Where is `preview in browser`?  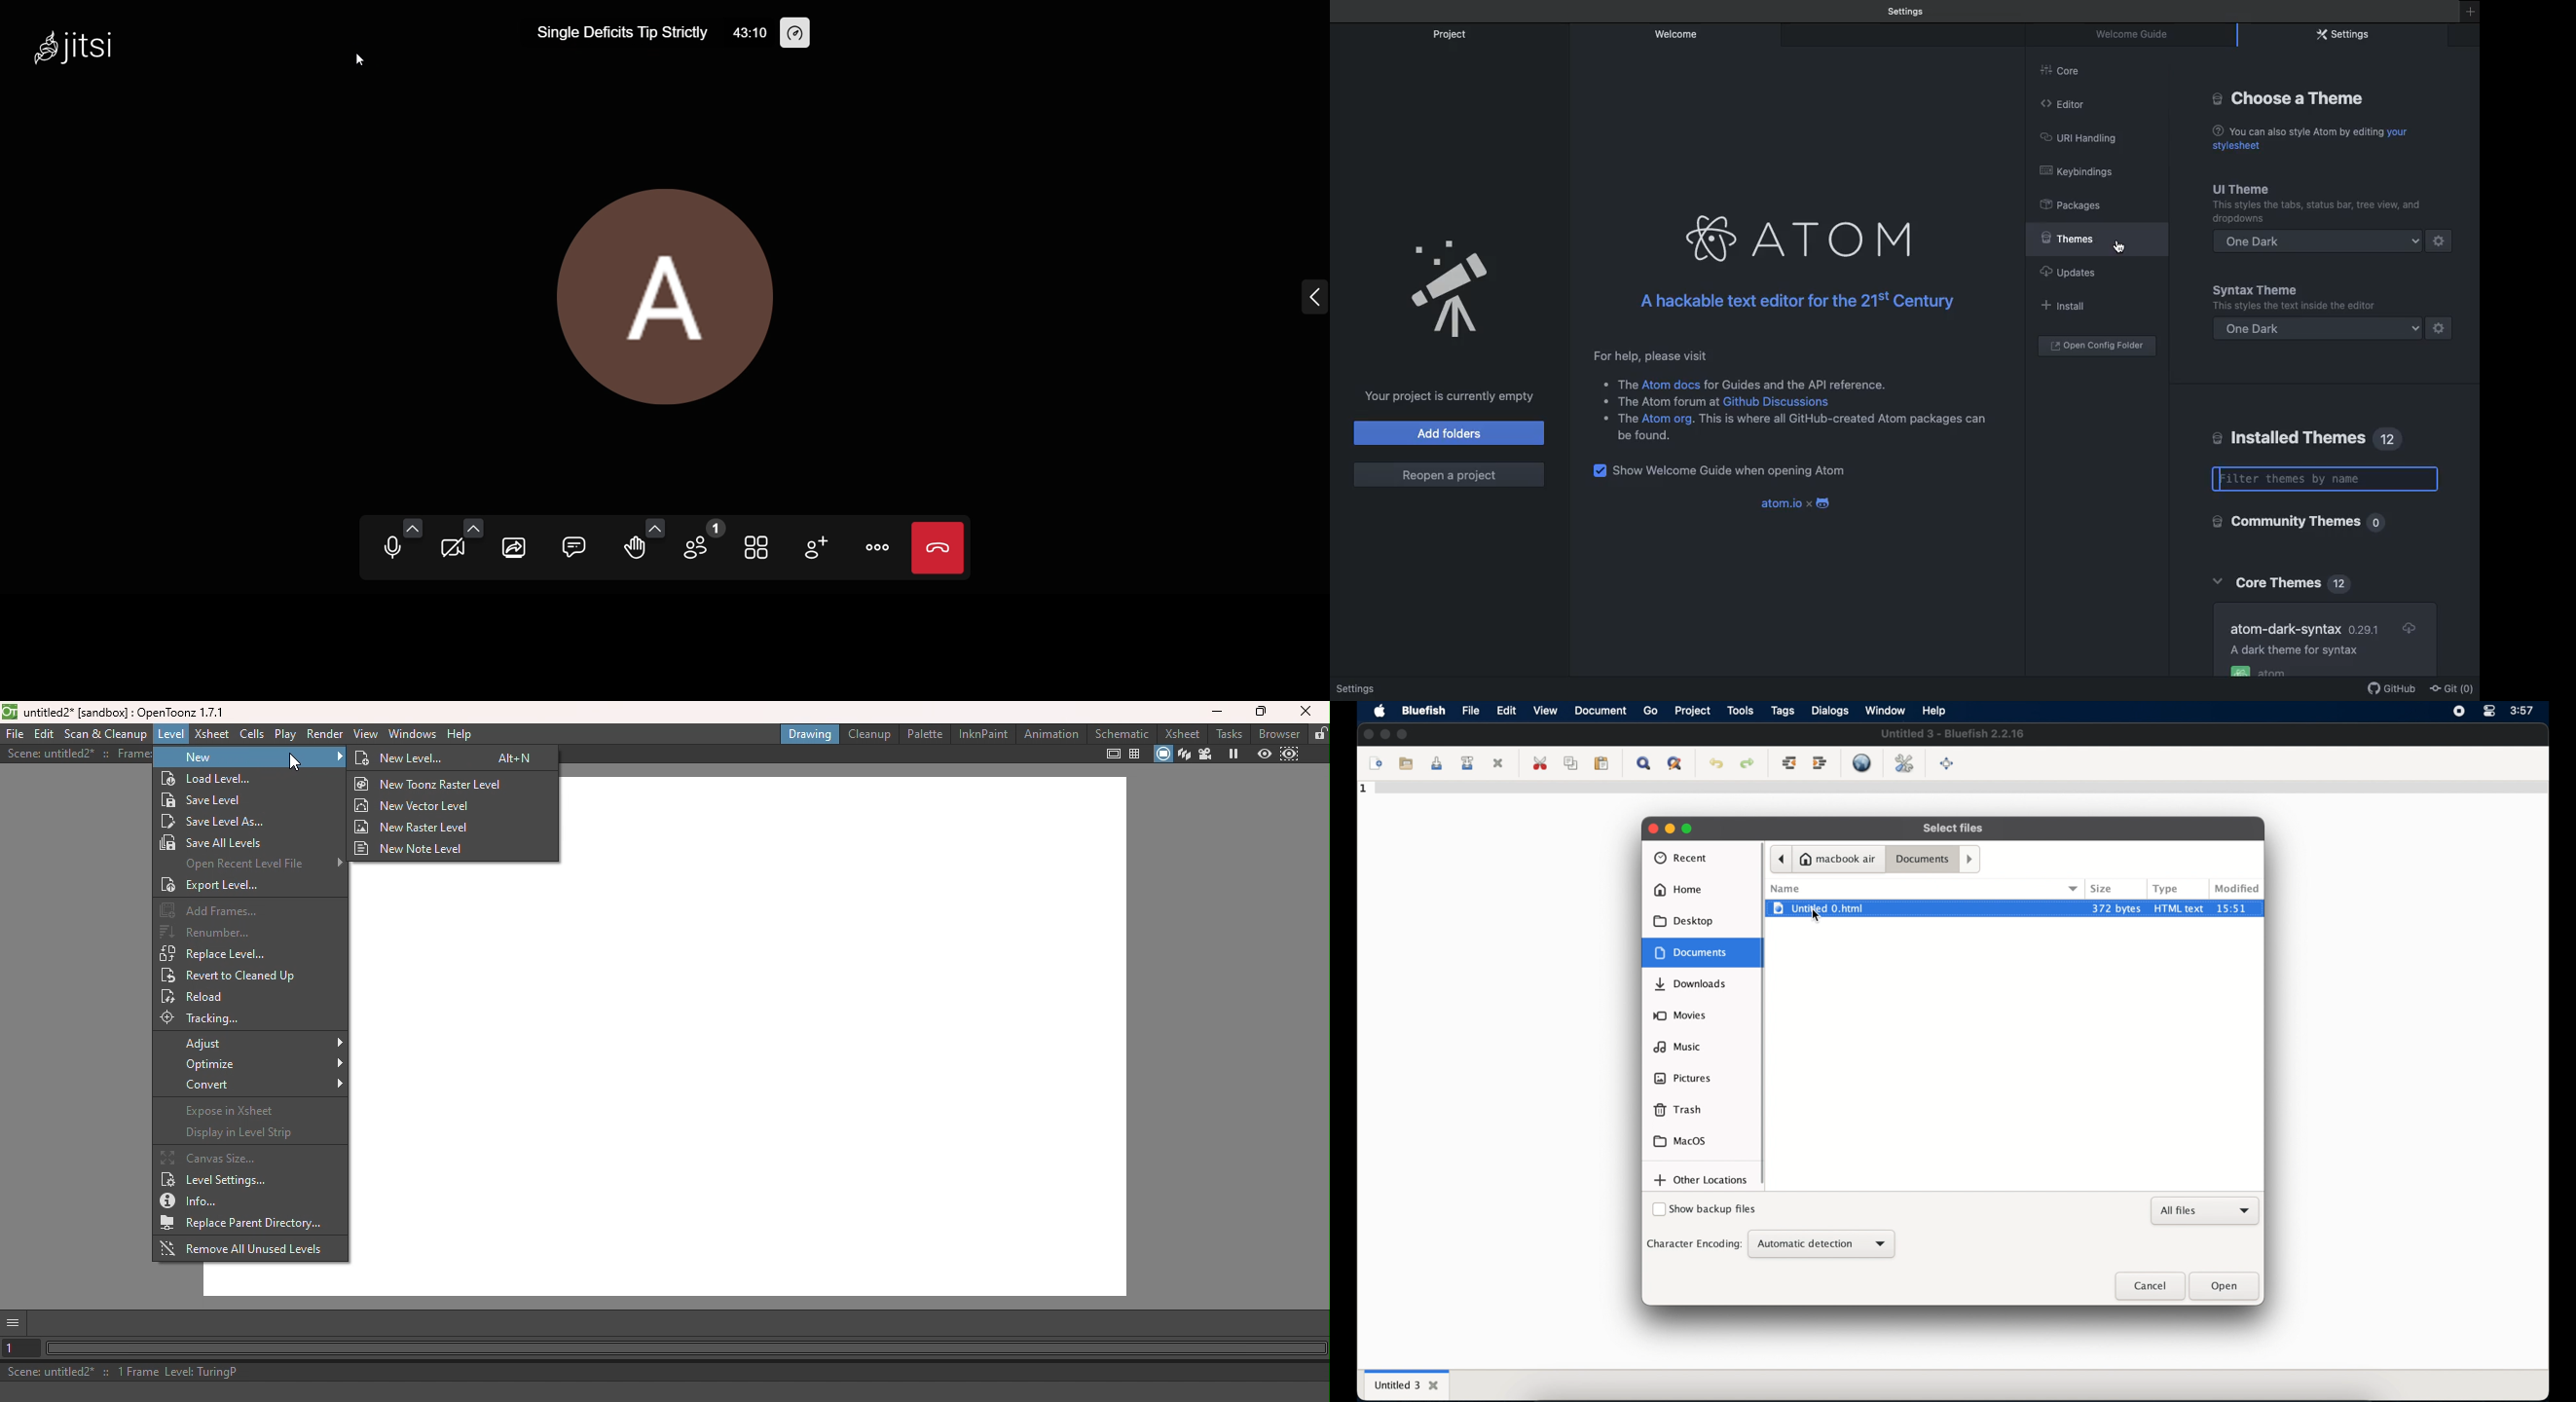
preview in browser is located at coordinates (1863, 763).